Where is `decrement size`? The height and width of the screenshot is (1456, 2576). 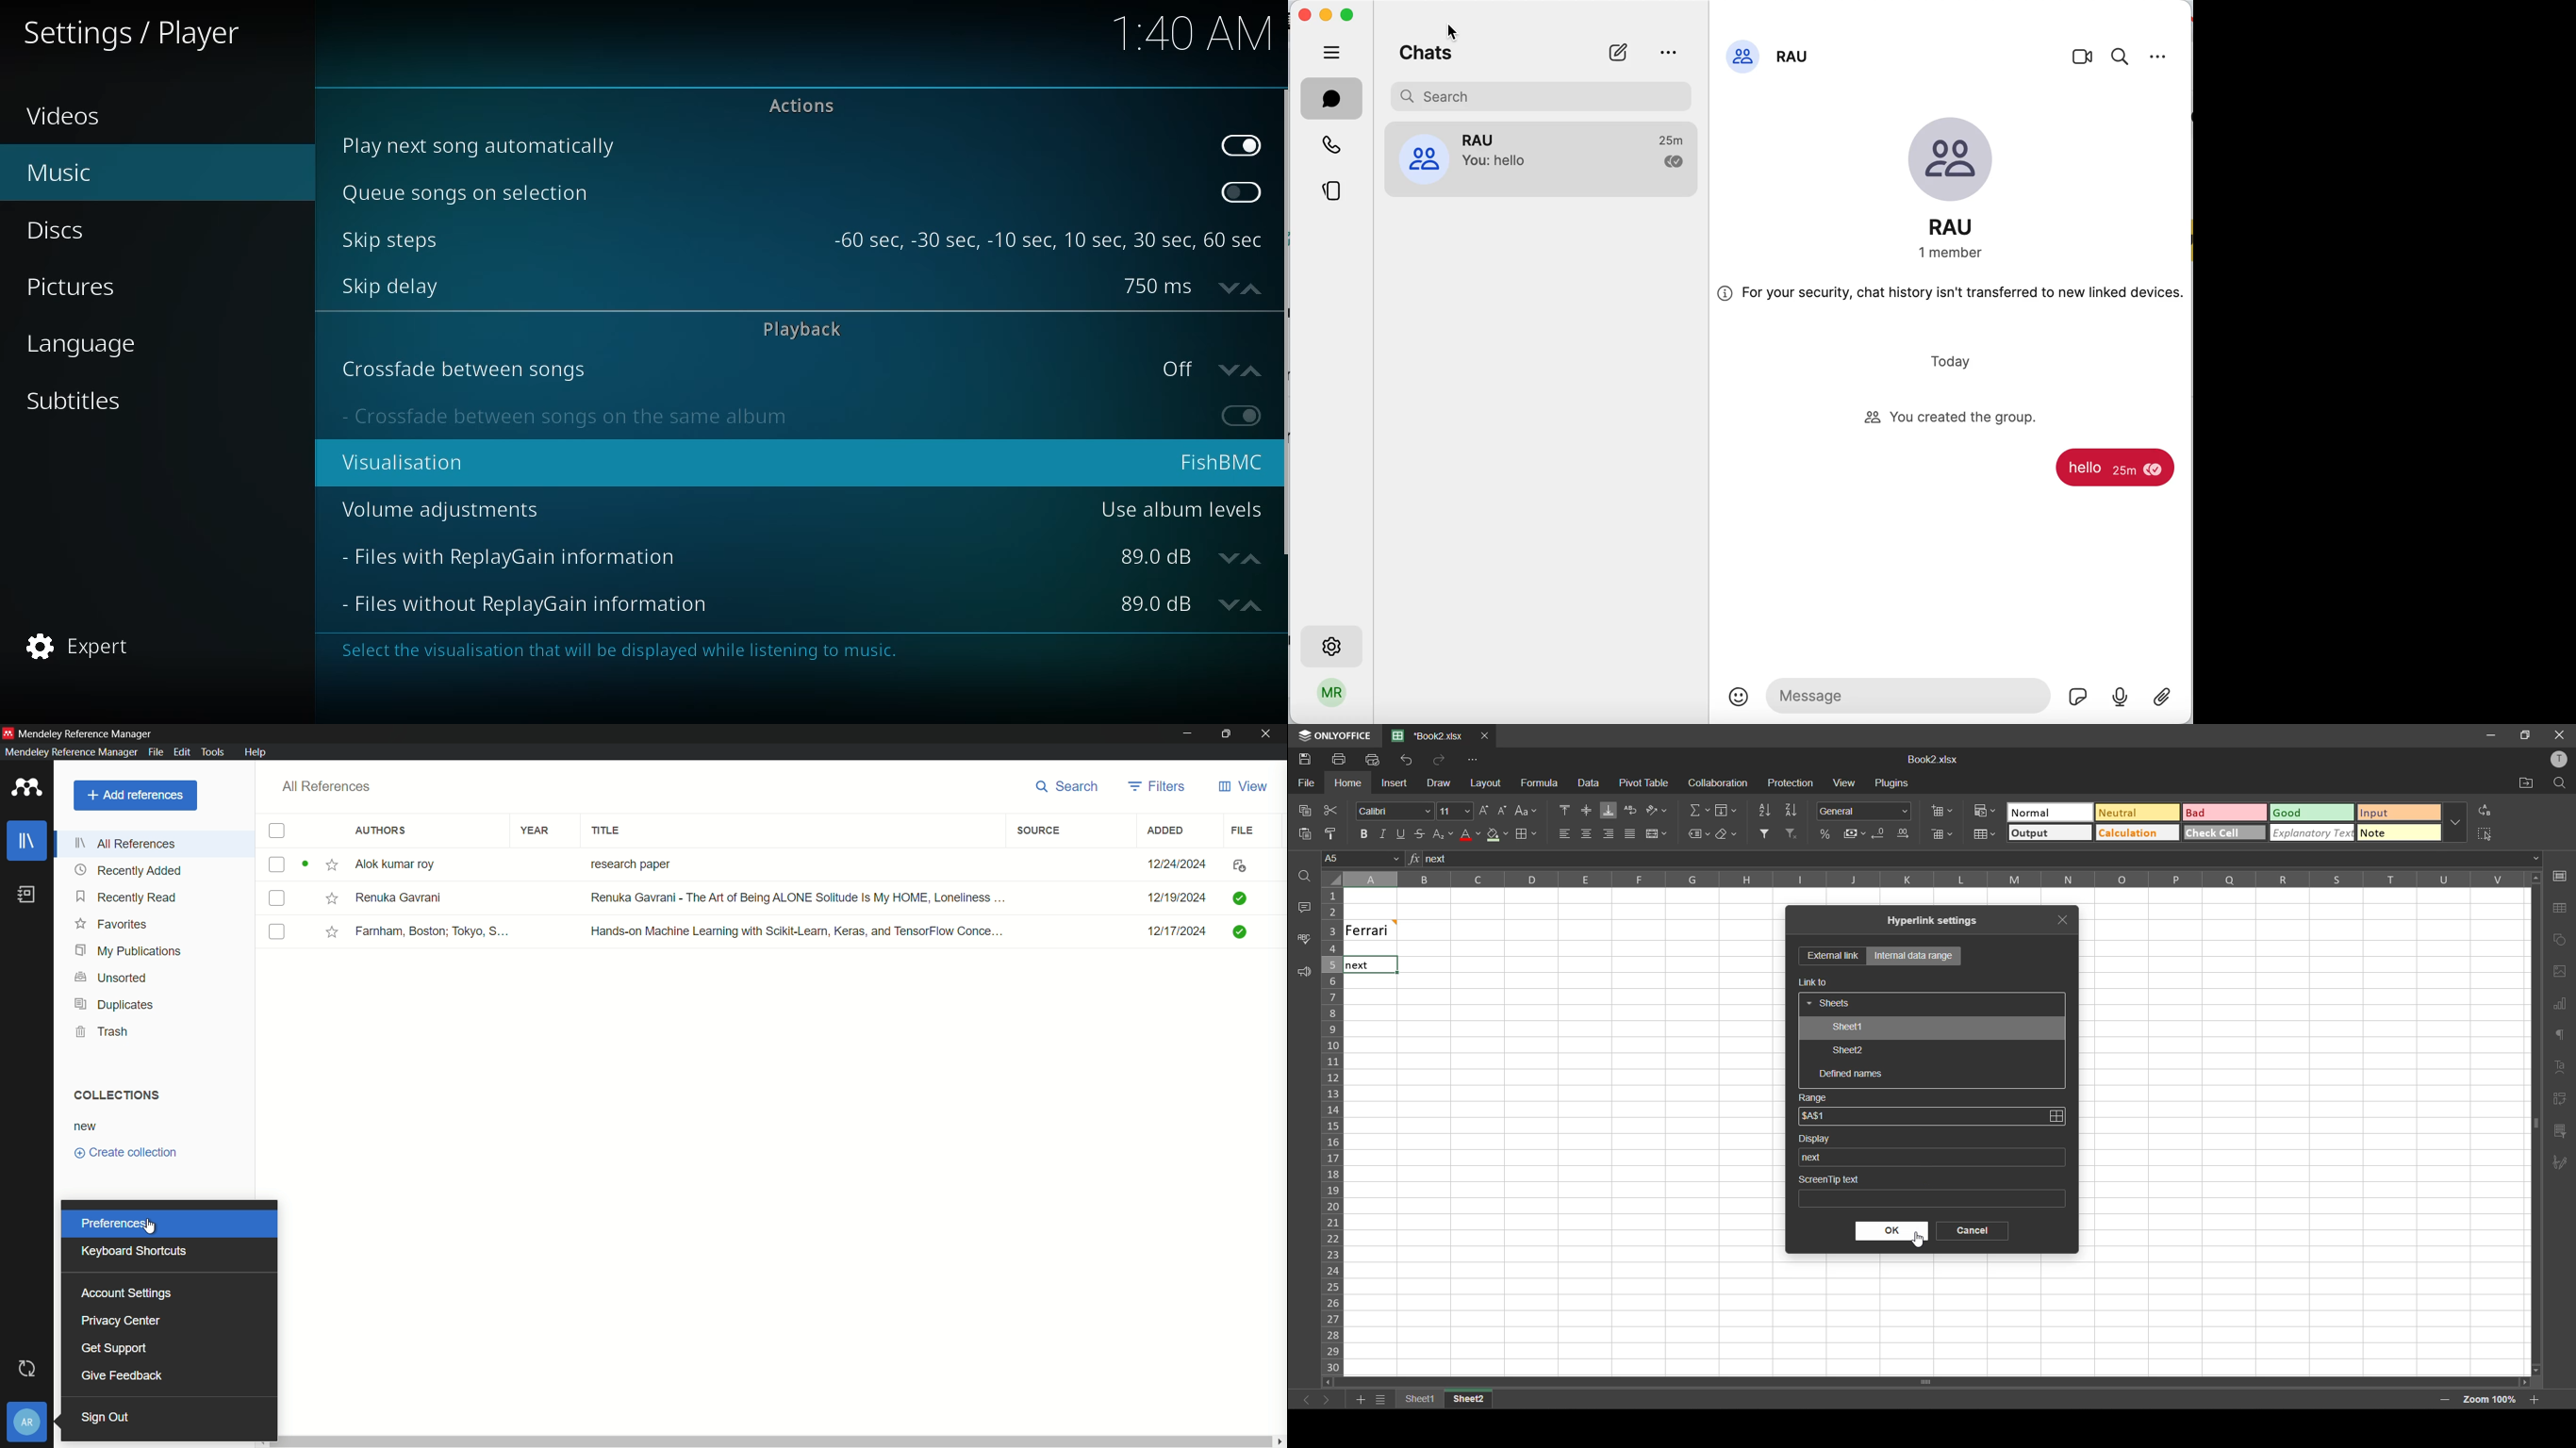 decrement size is located at coordinates (1501, 809).